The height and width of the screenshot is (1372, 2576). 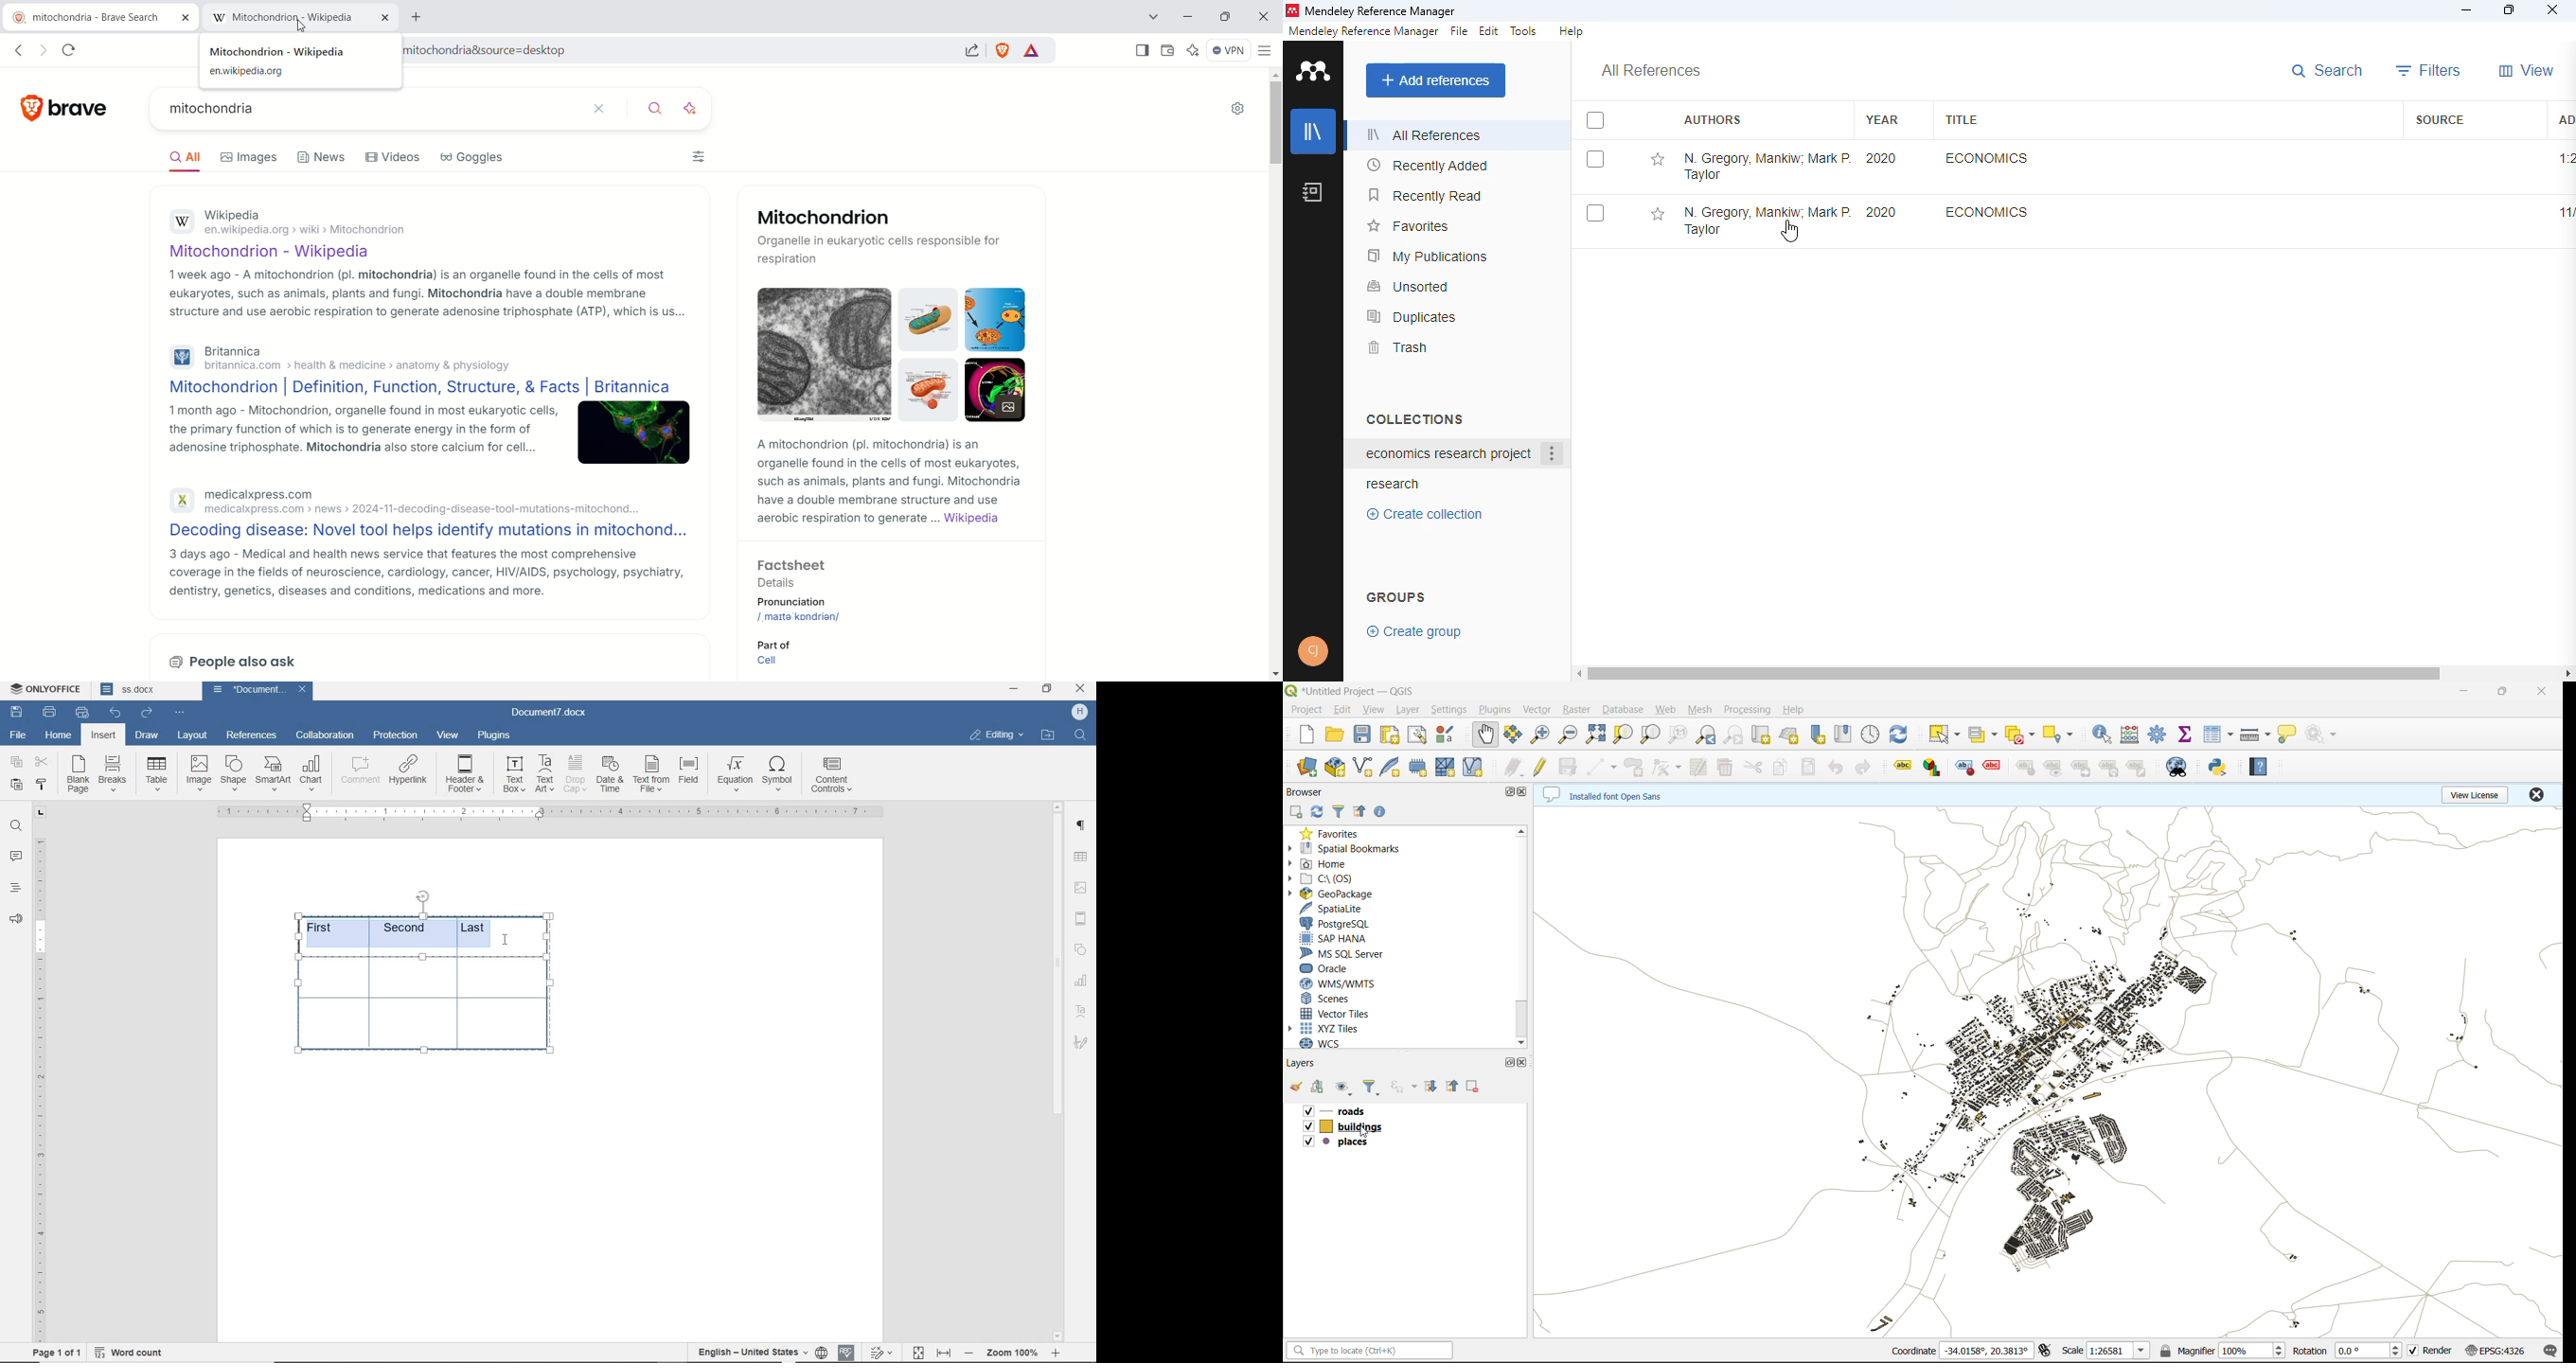 What do you see at coordinates (158, 775) in the screenshot?
I see `Table` at bounding box center [158, 775].